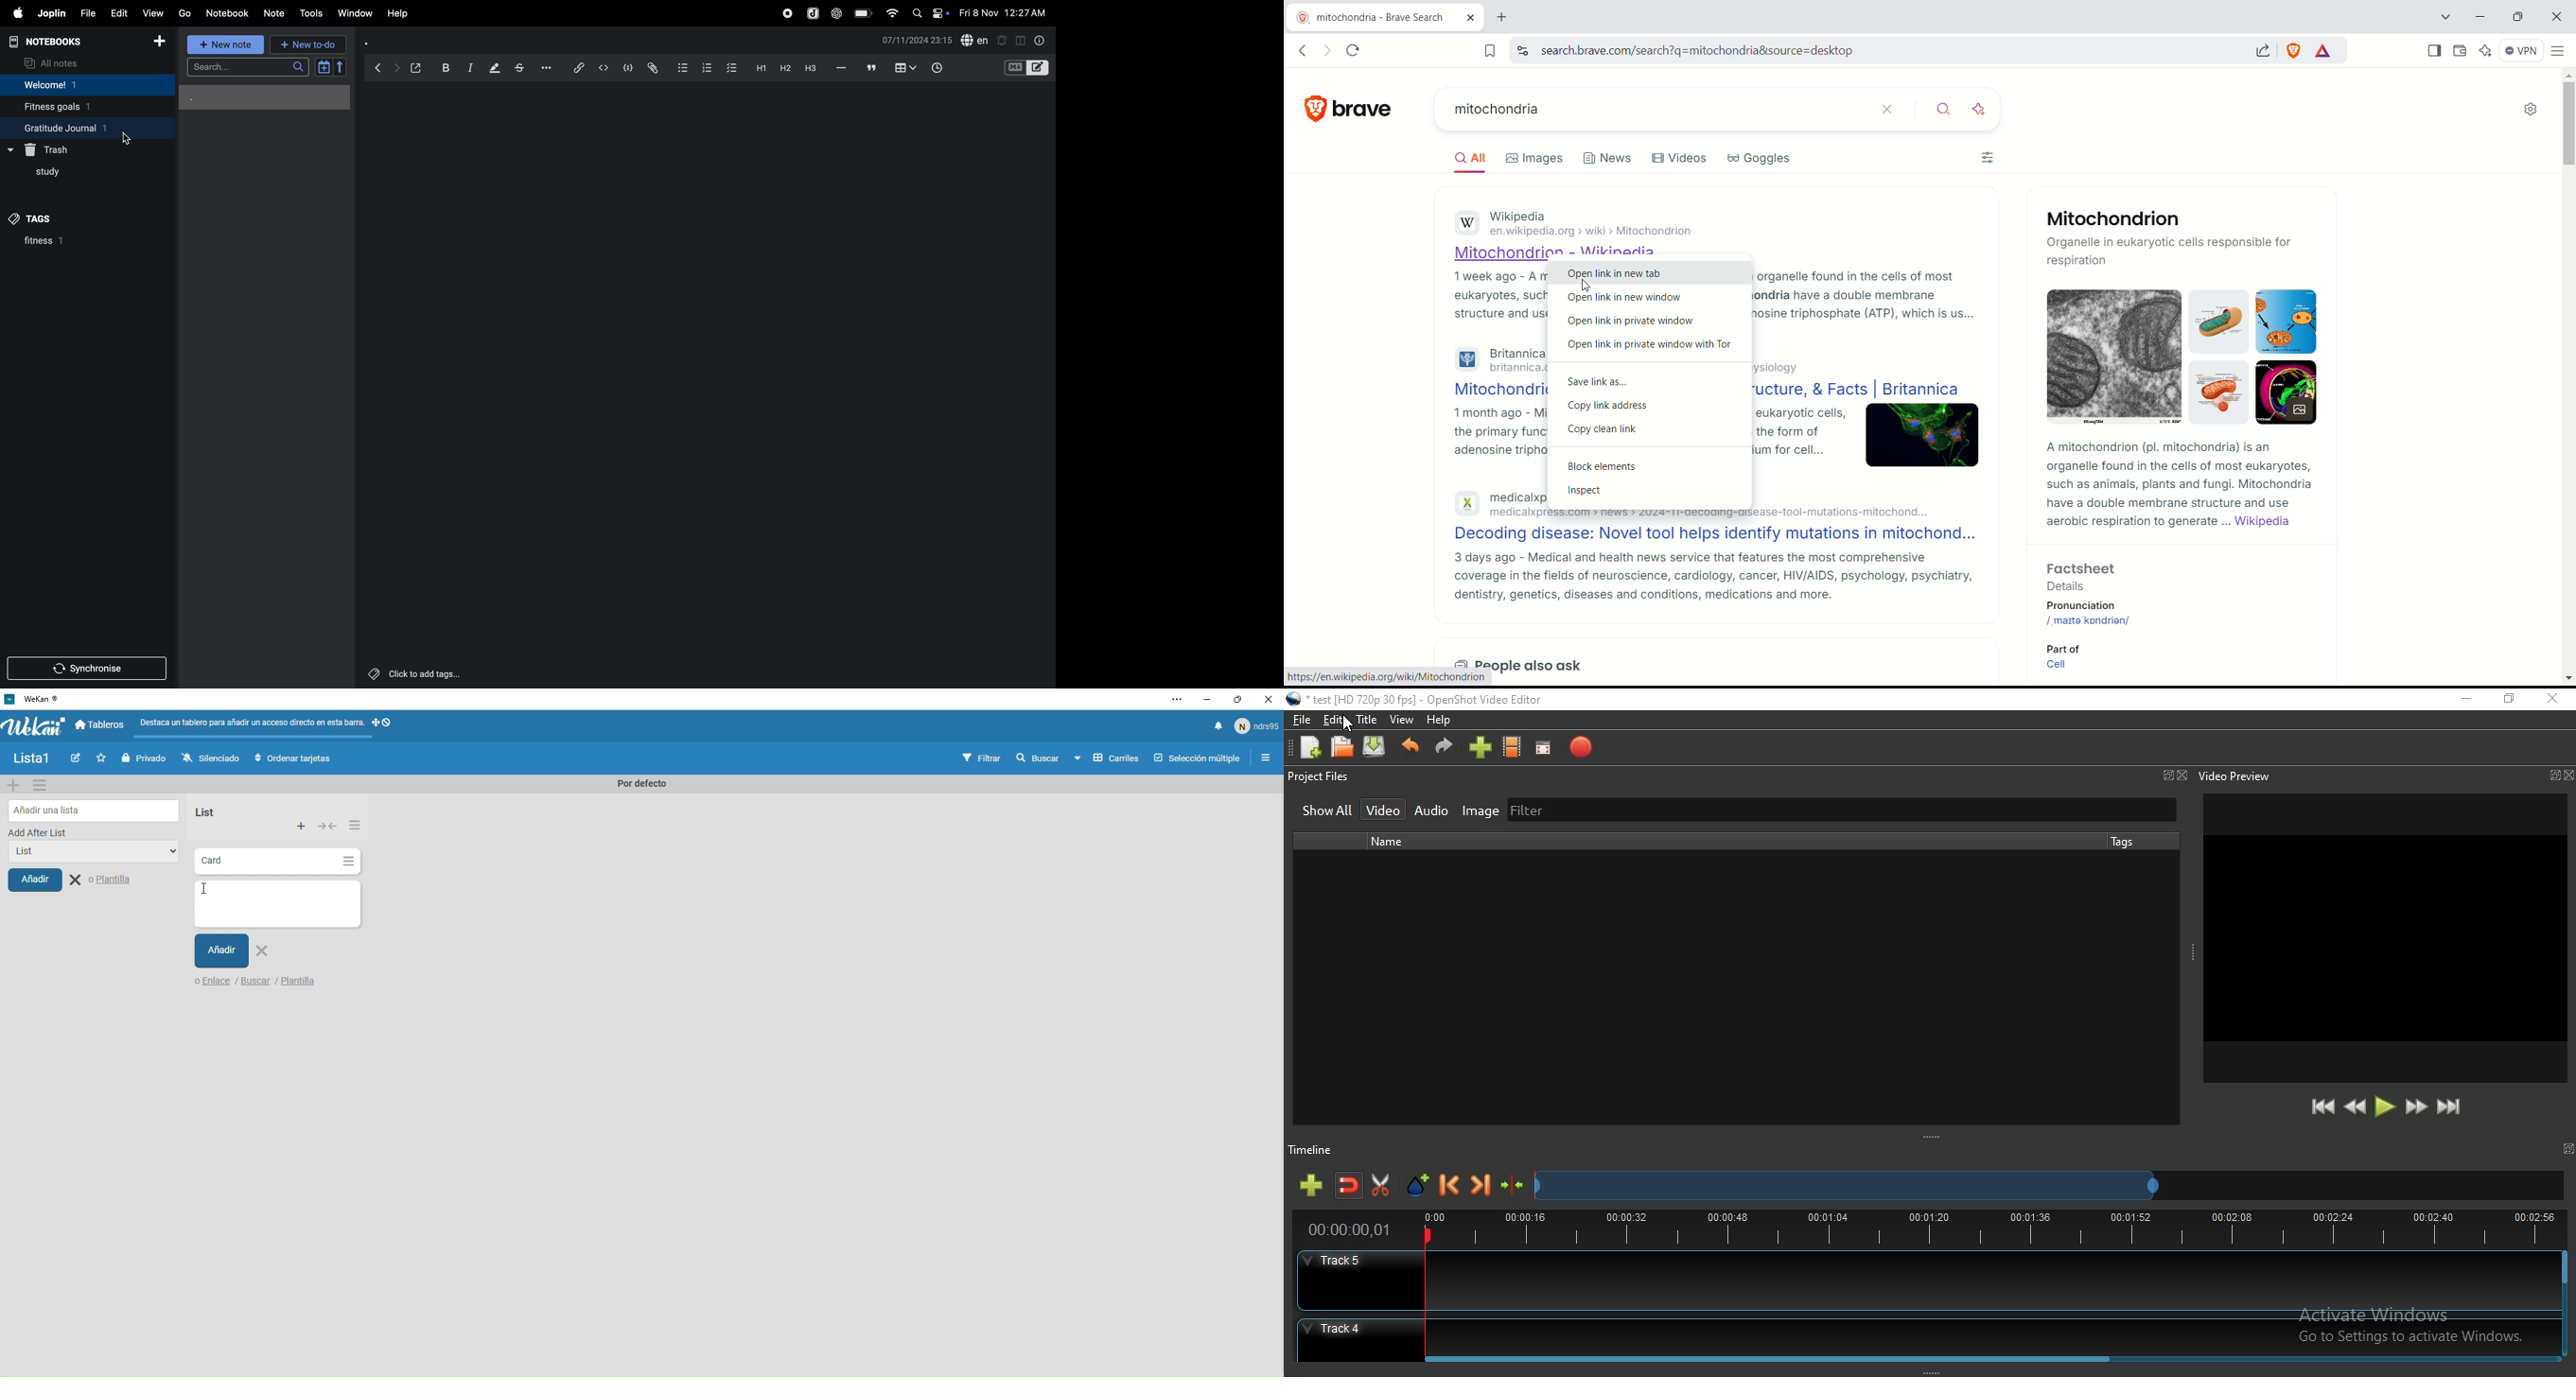 The width and height of the screenshot is (2576, 1400). I want to click on code, so click(626, 69).